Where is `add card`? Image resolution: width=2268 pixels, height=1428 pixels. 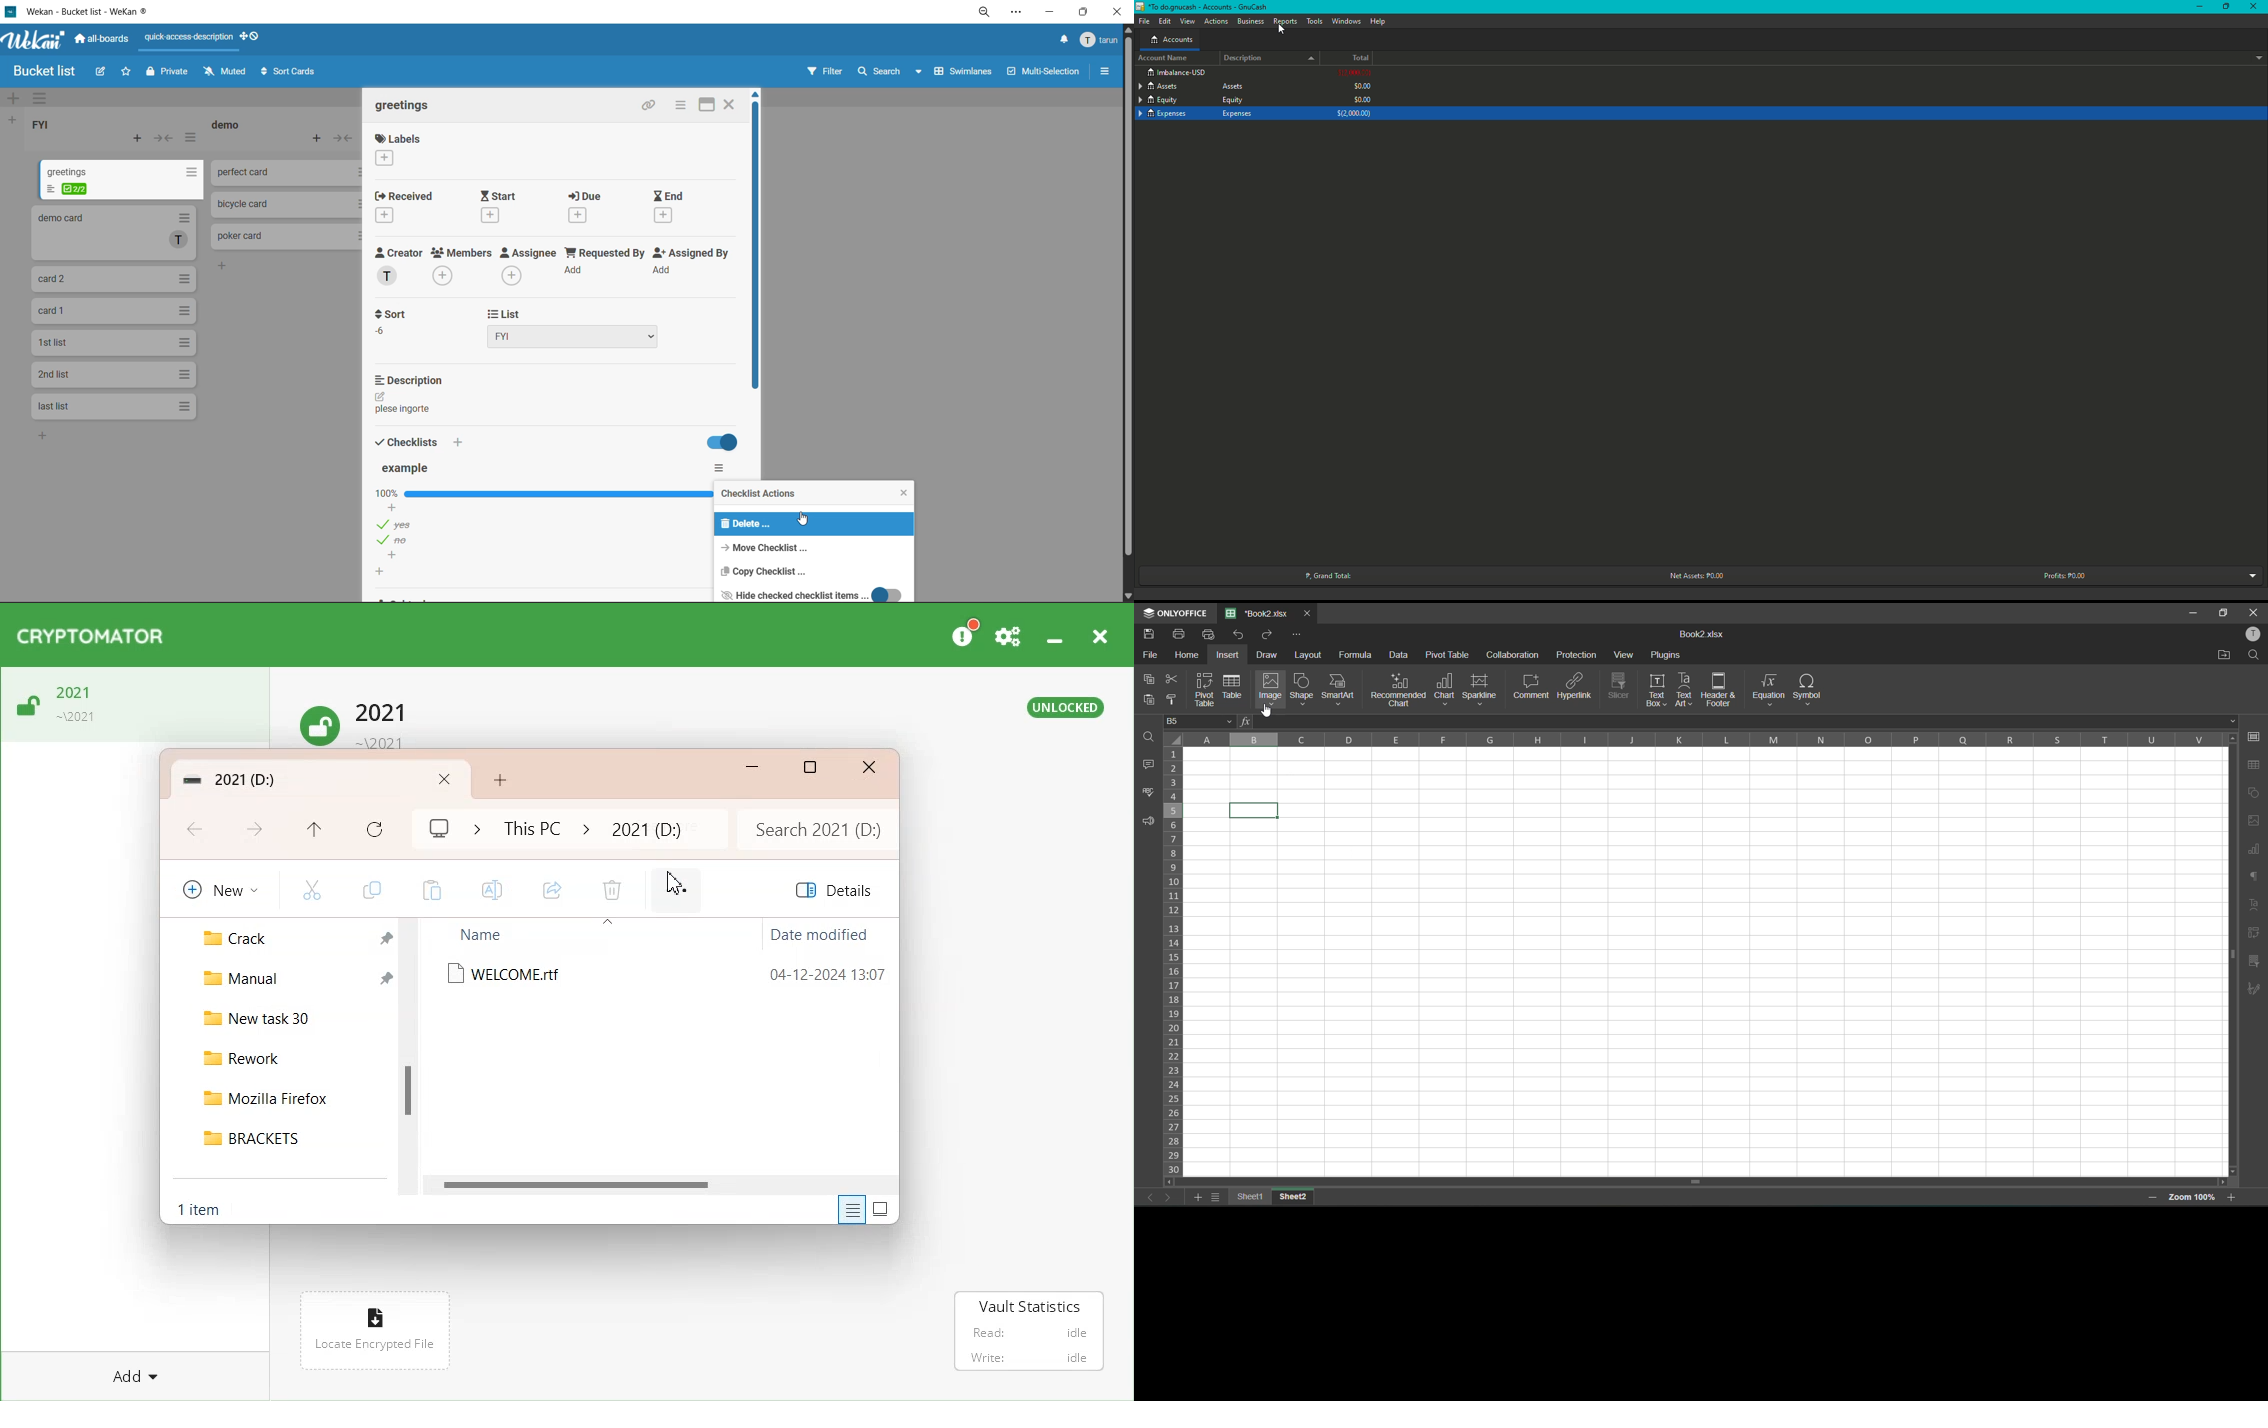
add card is located at coordinates (141, 139).